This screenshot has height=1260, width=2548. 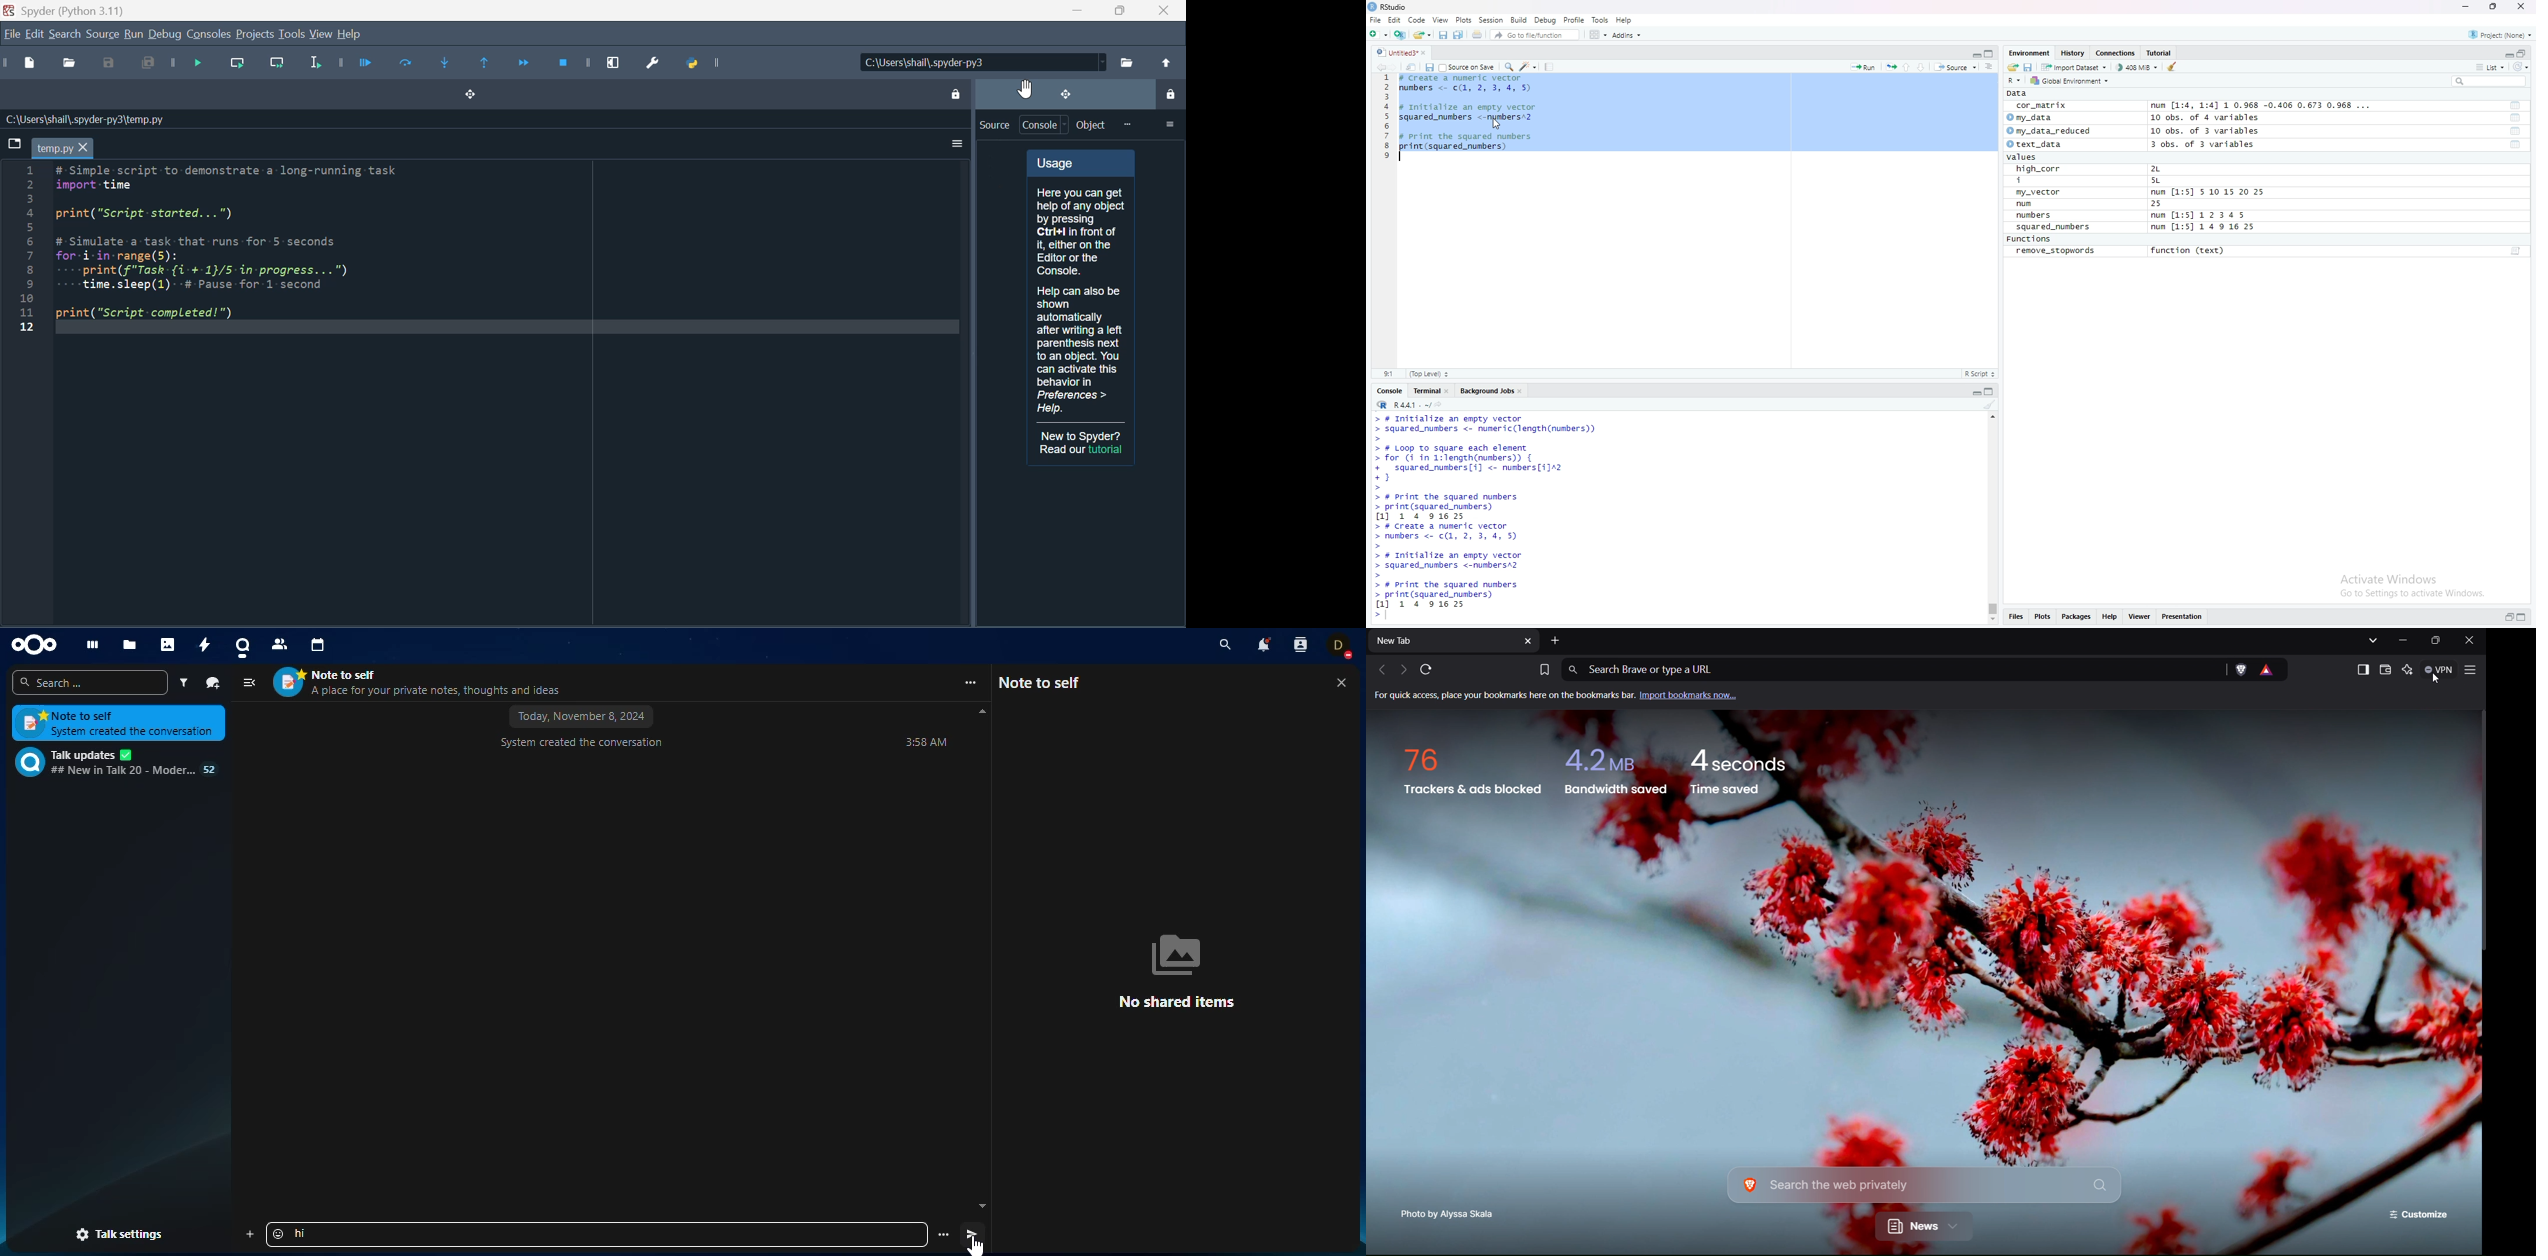 I want to click on help, so click(x=349, y=34).